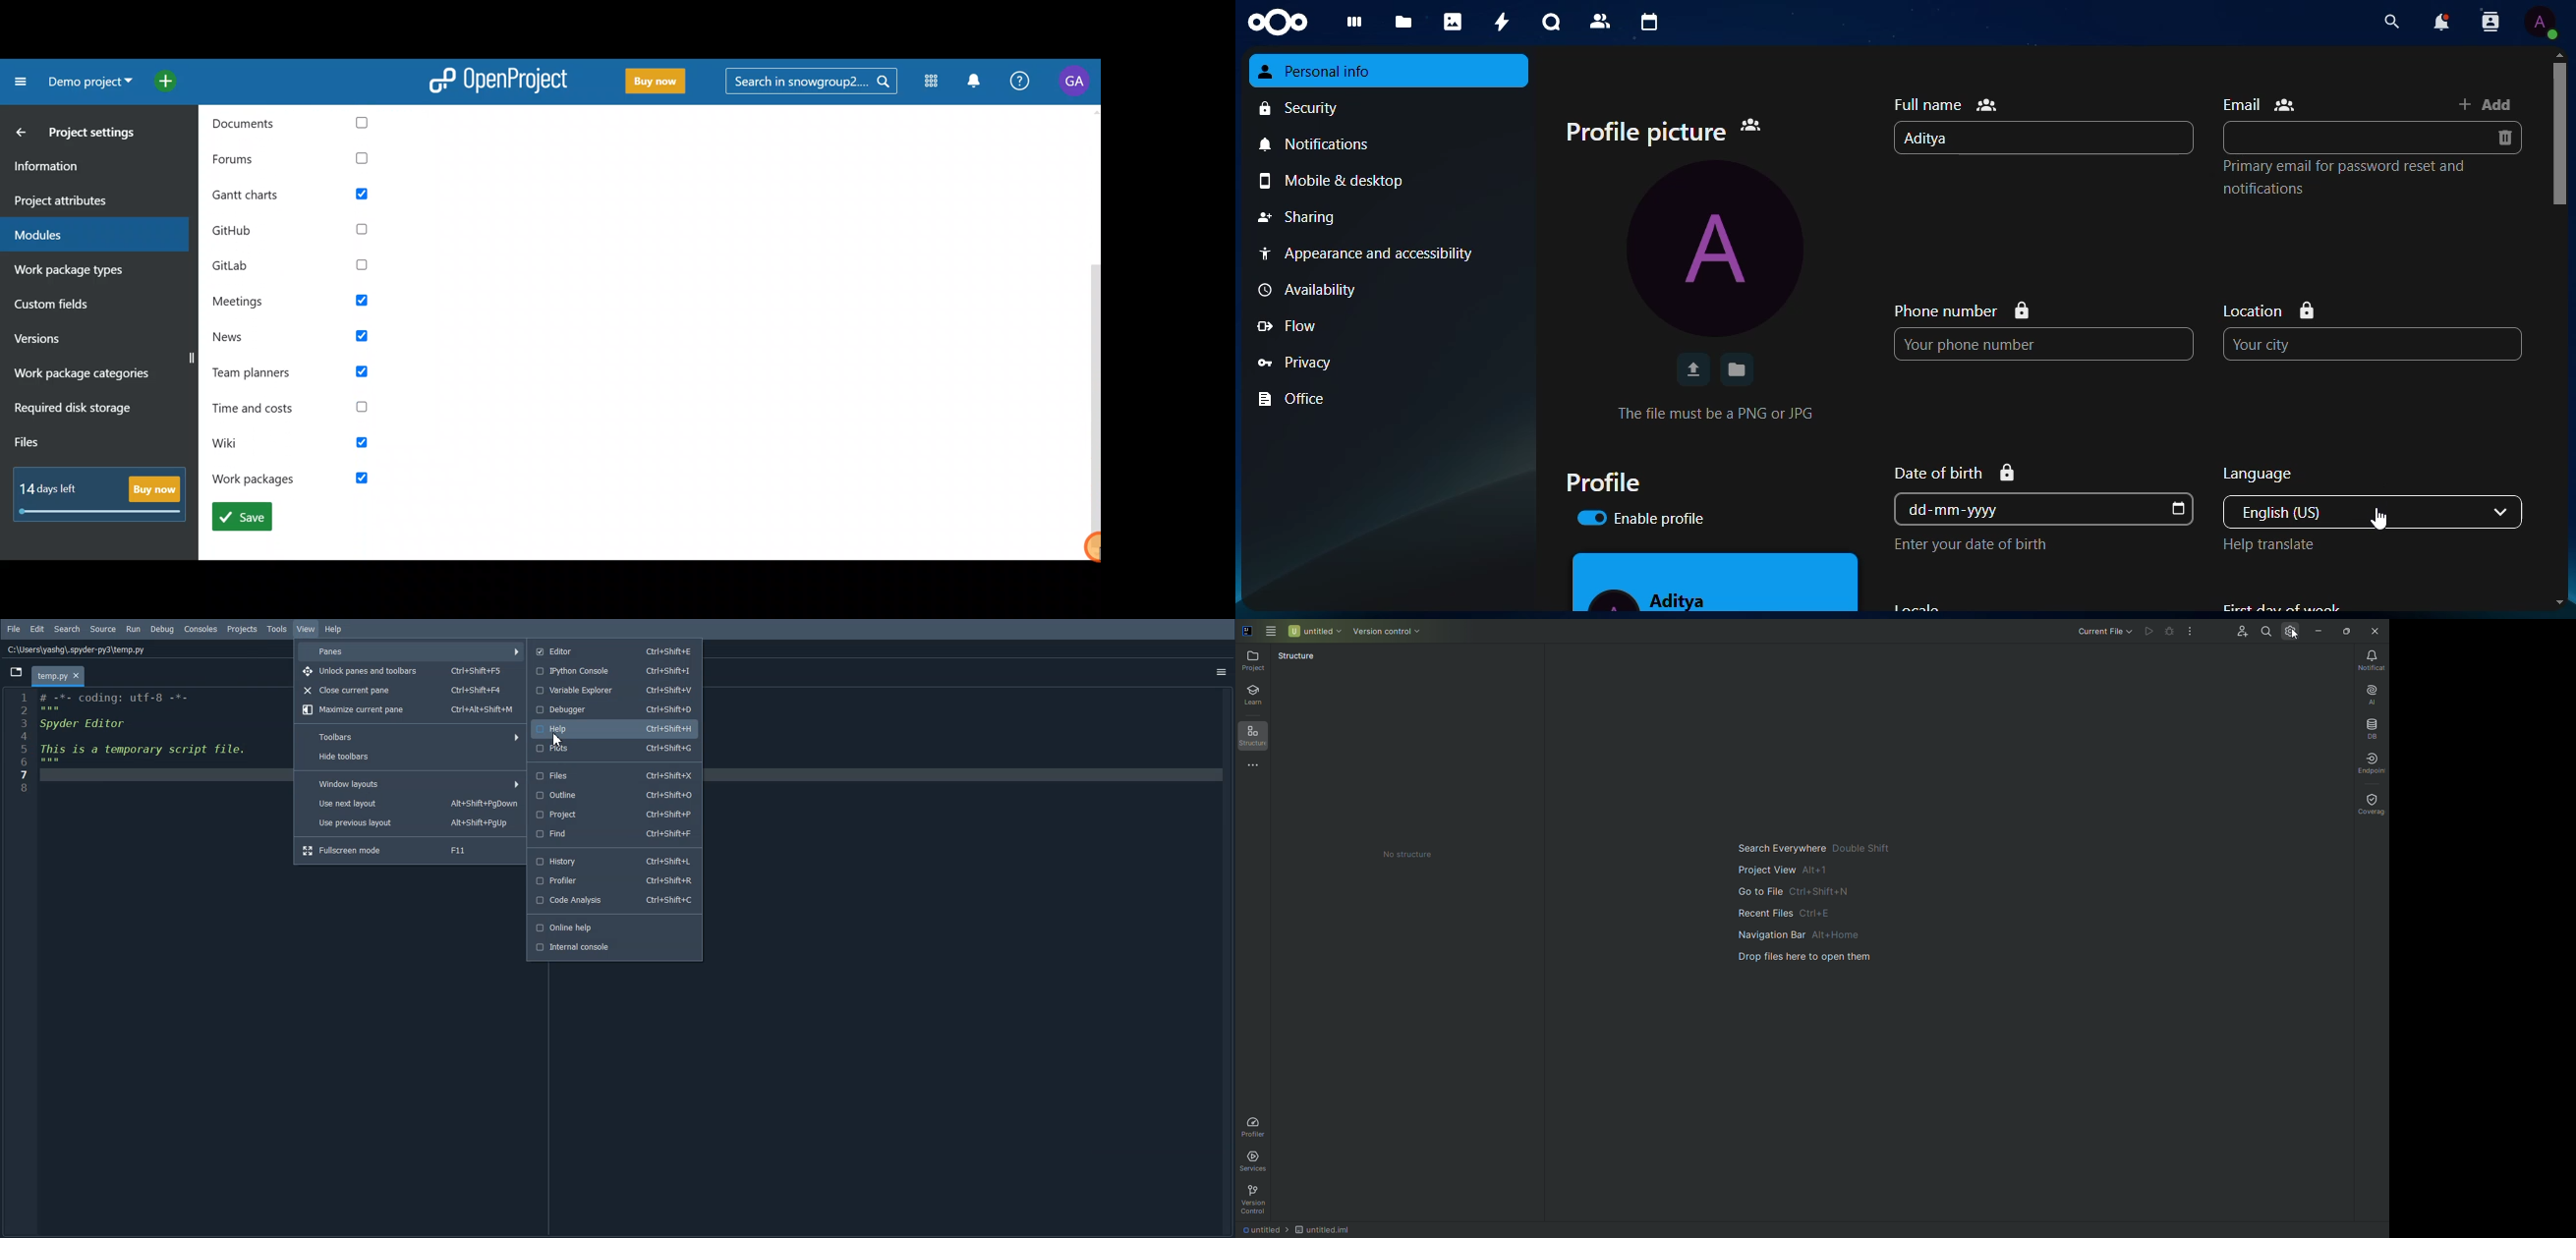 This screenshot has width=2576, height=1260. What do you see at coordinates (1302, 361) in the screenshot?
I see `privacy` at bounding box center [1302, 361].